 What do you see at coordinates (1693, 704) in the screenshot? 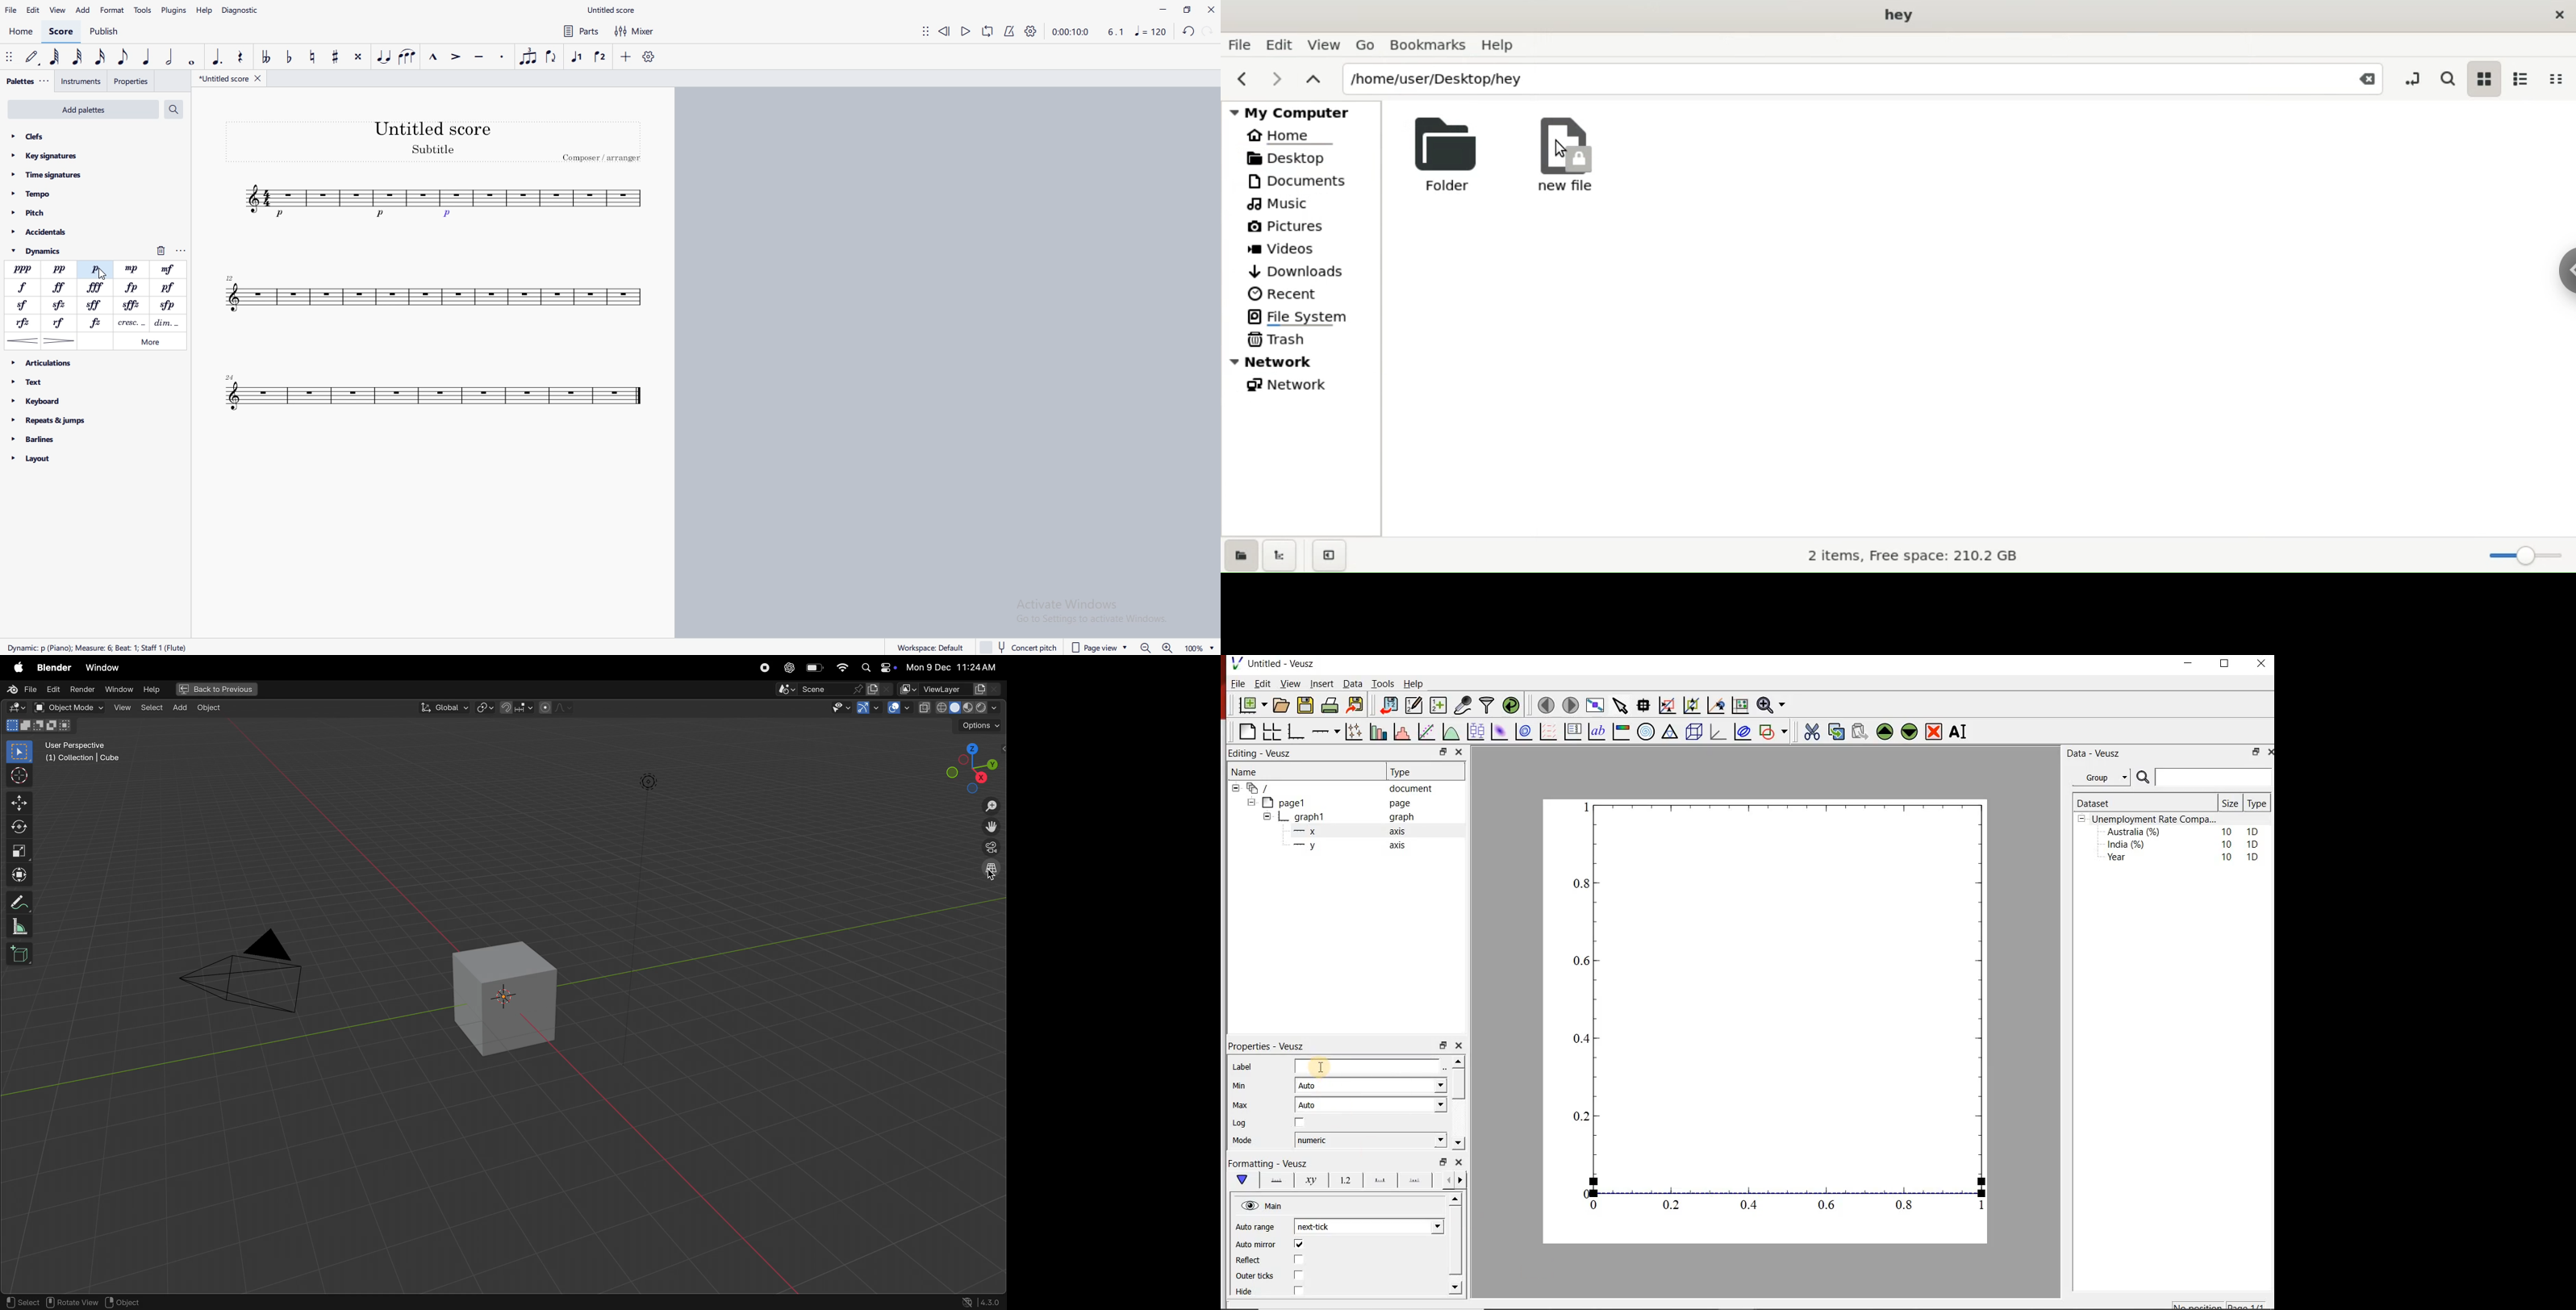
I see `click to zoom out graph axes` at bounding box center [1693, 704].